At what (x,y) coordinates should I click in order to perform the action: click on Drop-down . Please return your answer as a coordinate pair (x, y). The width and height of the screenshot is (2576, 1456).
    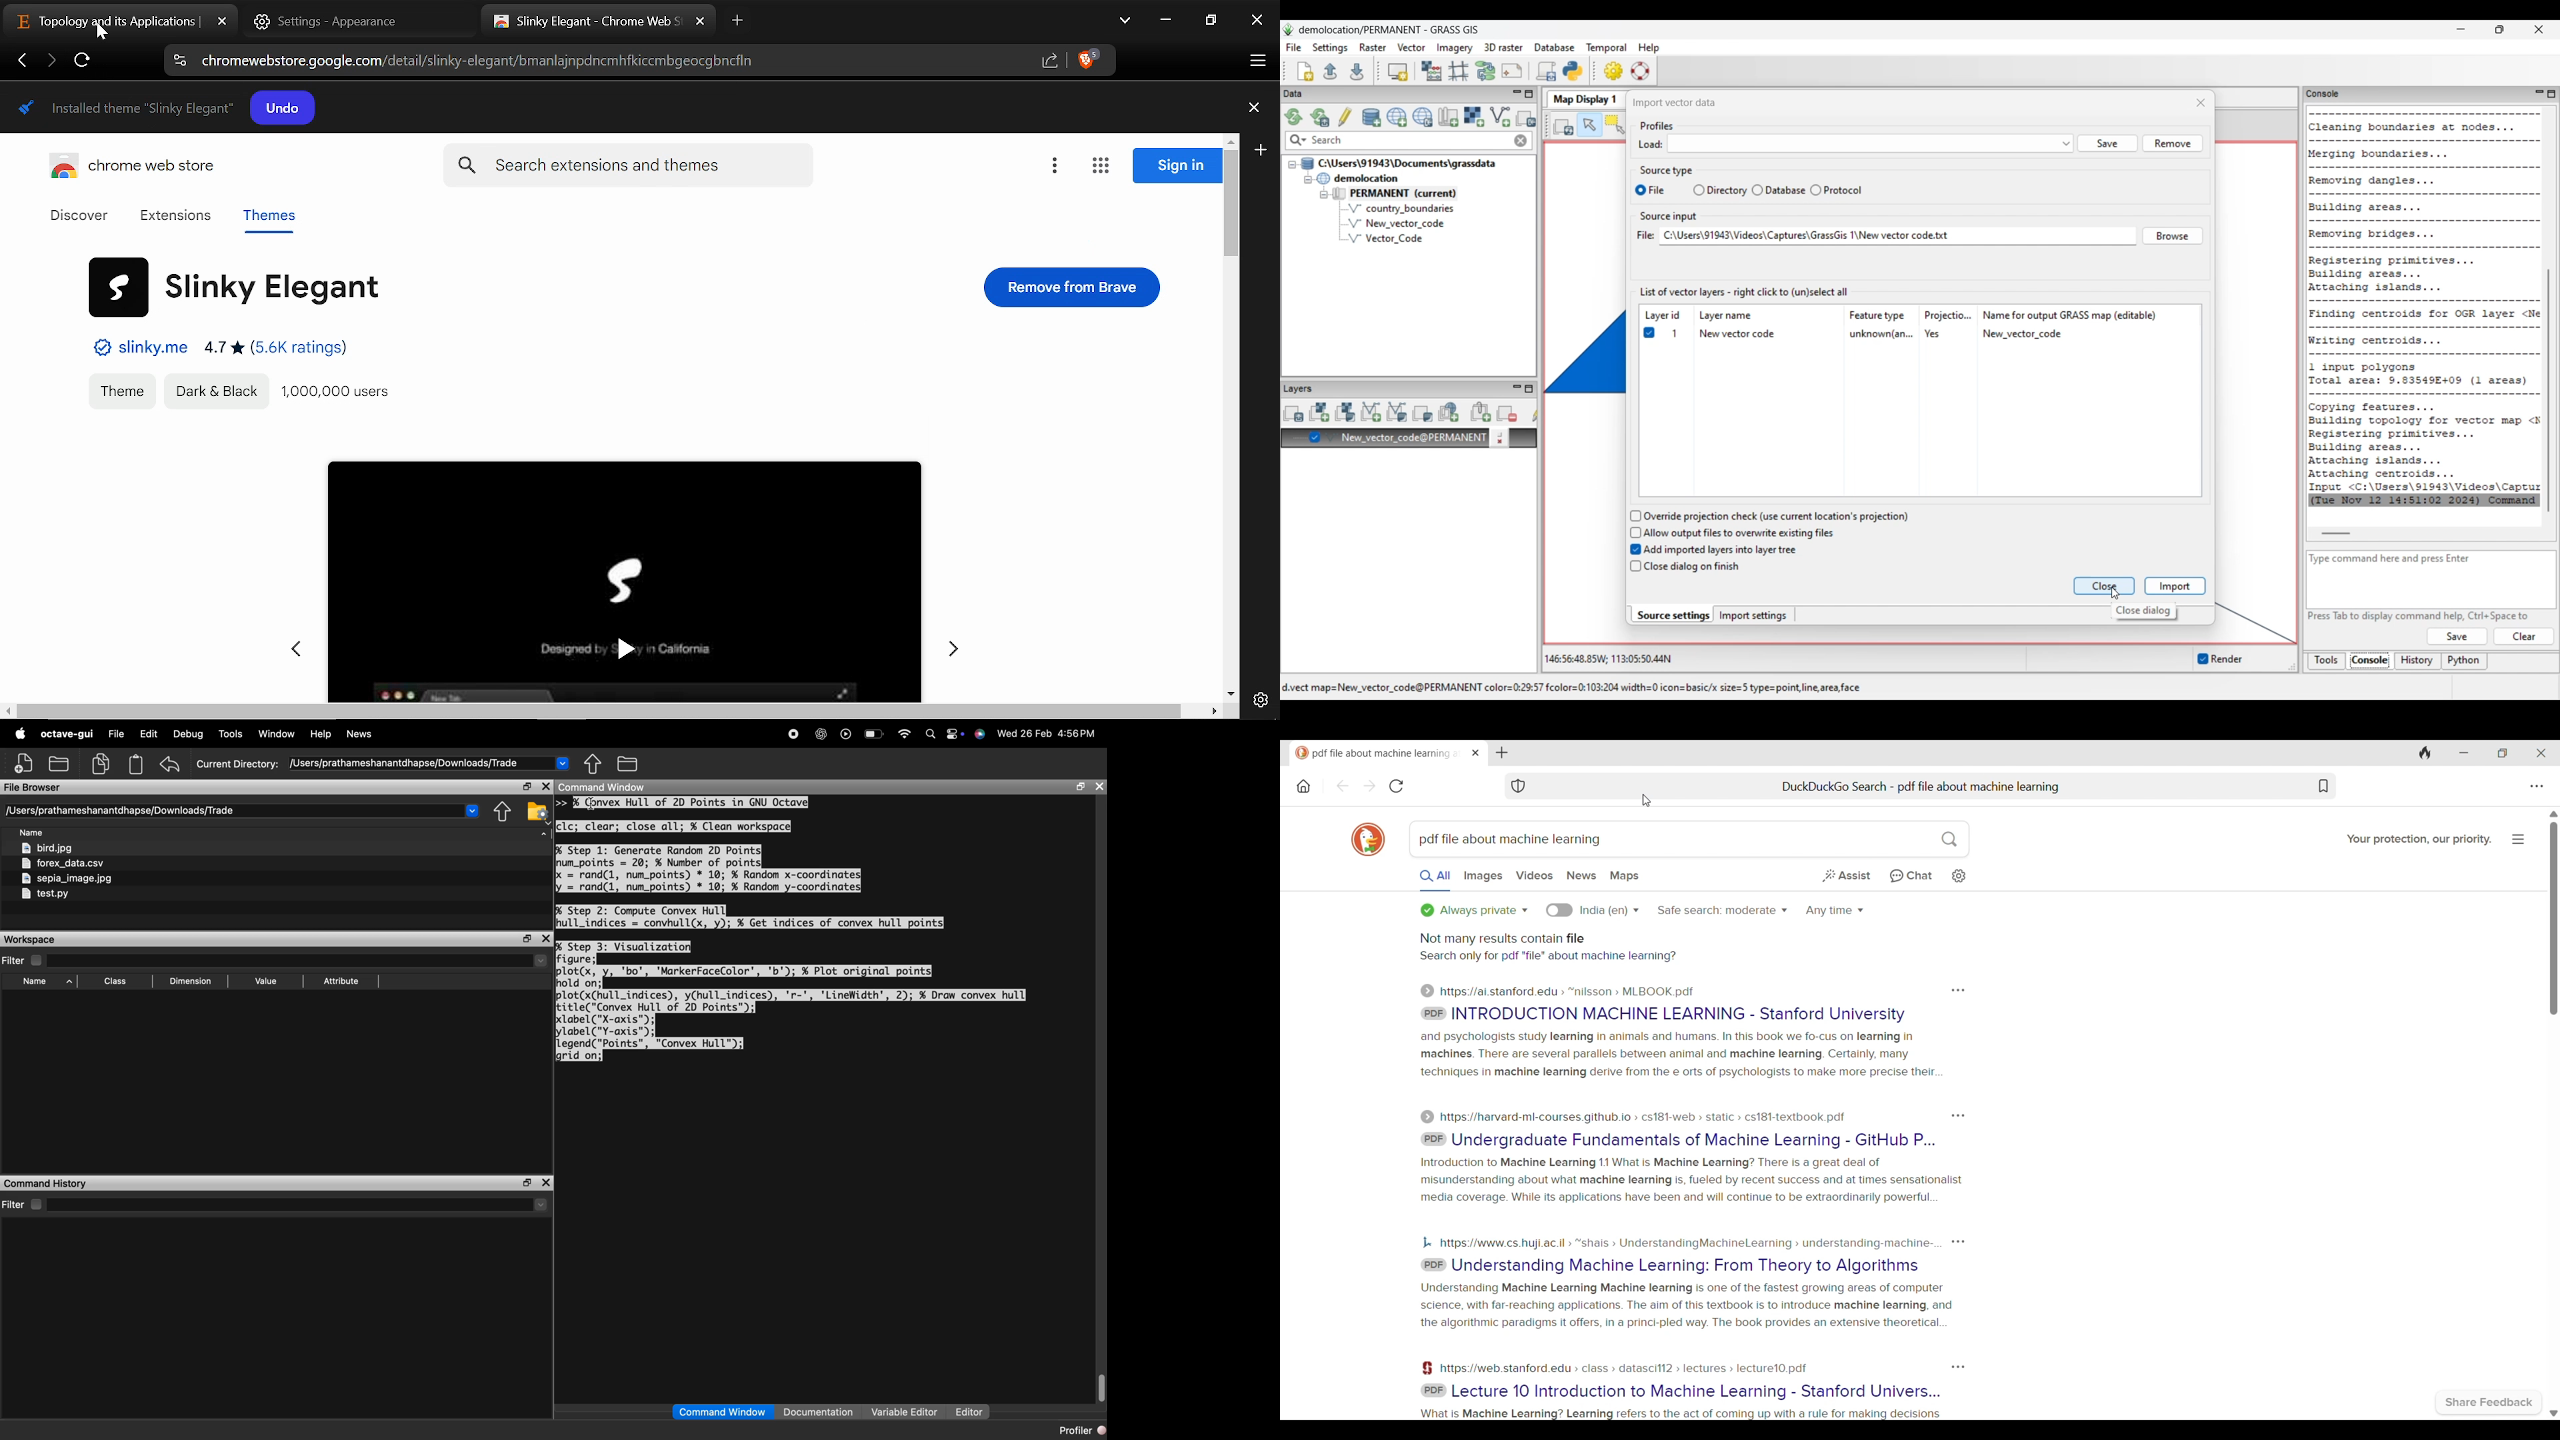
    Looking at the image, I should click on (473, 810).